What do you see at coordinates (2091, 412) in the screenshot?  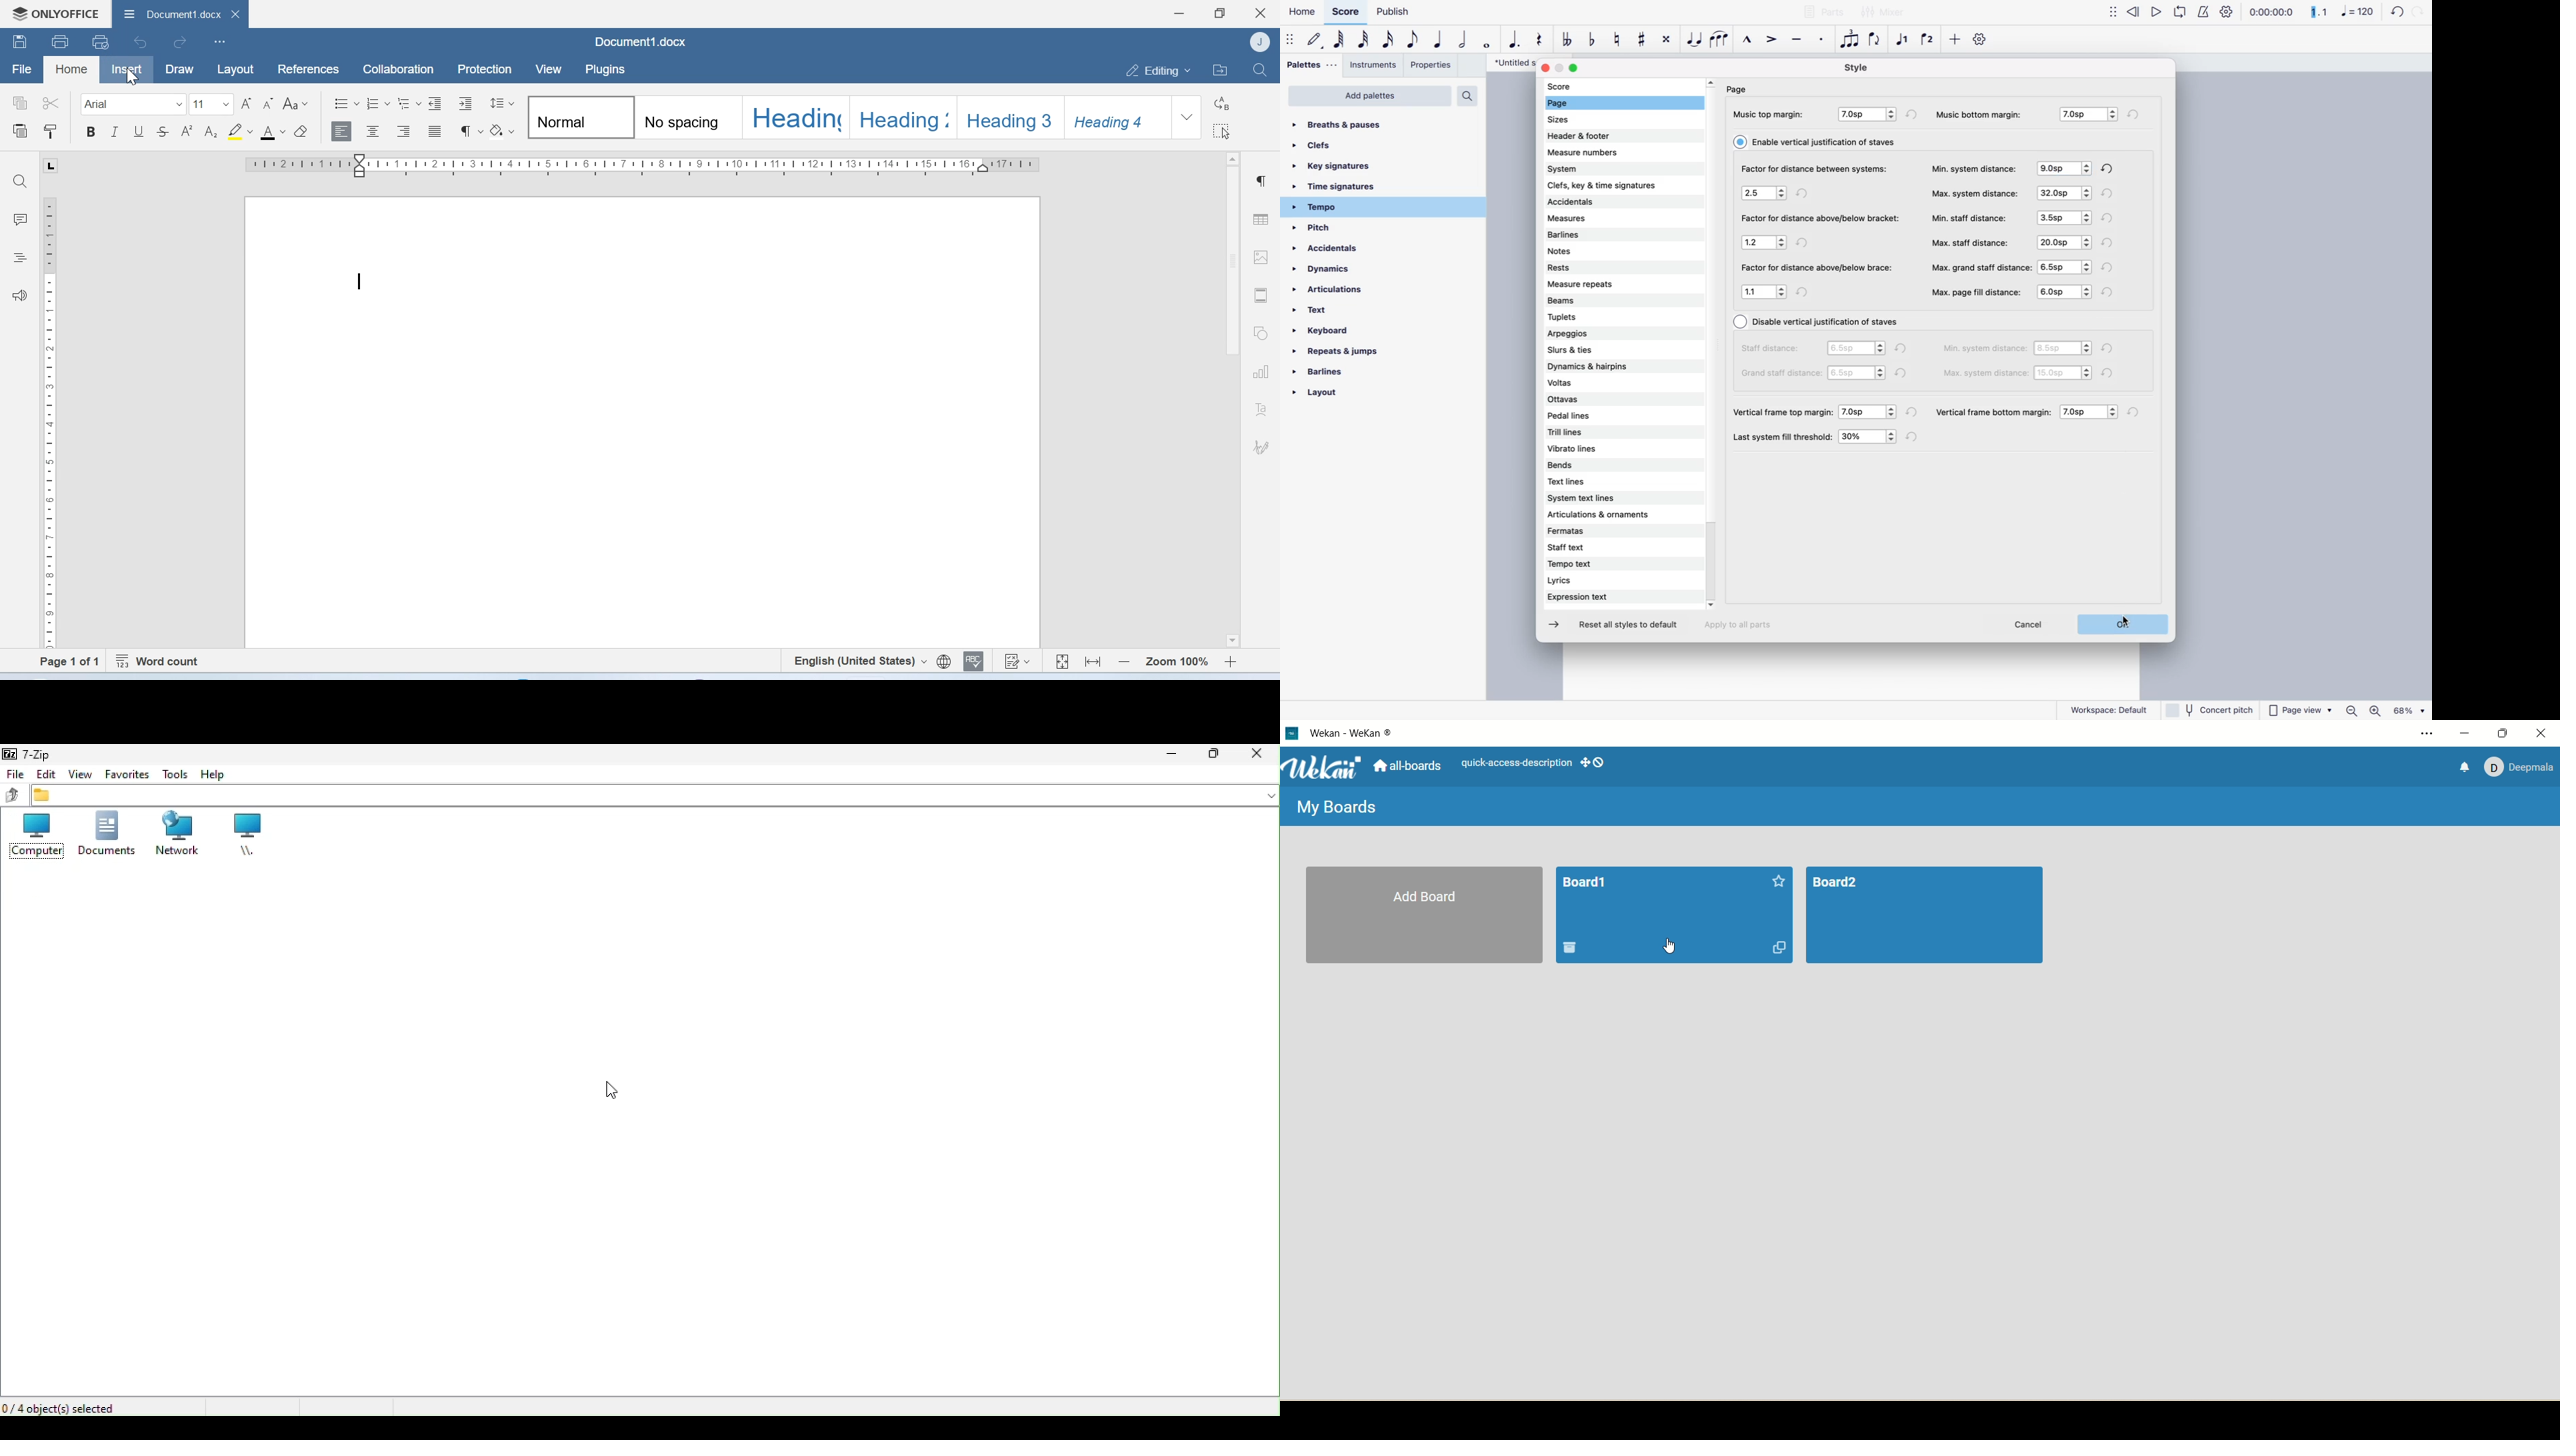 I see `option` at bounding box center [2091, 412].